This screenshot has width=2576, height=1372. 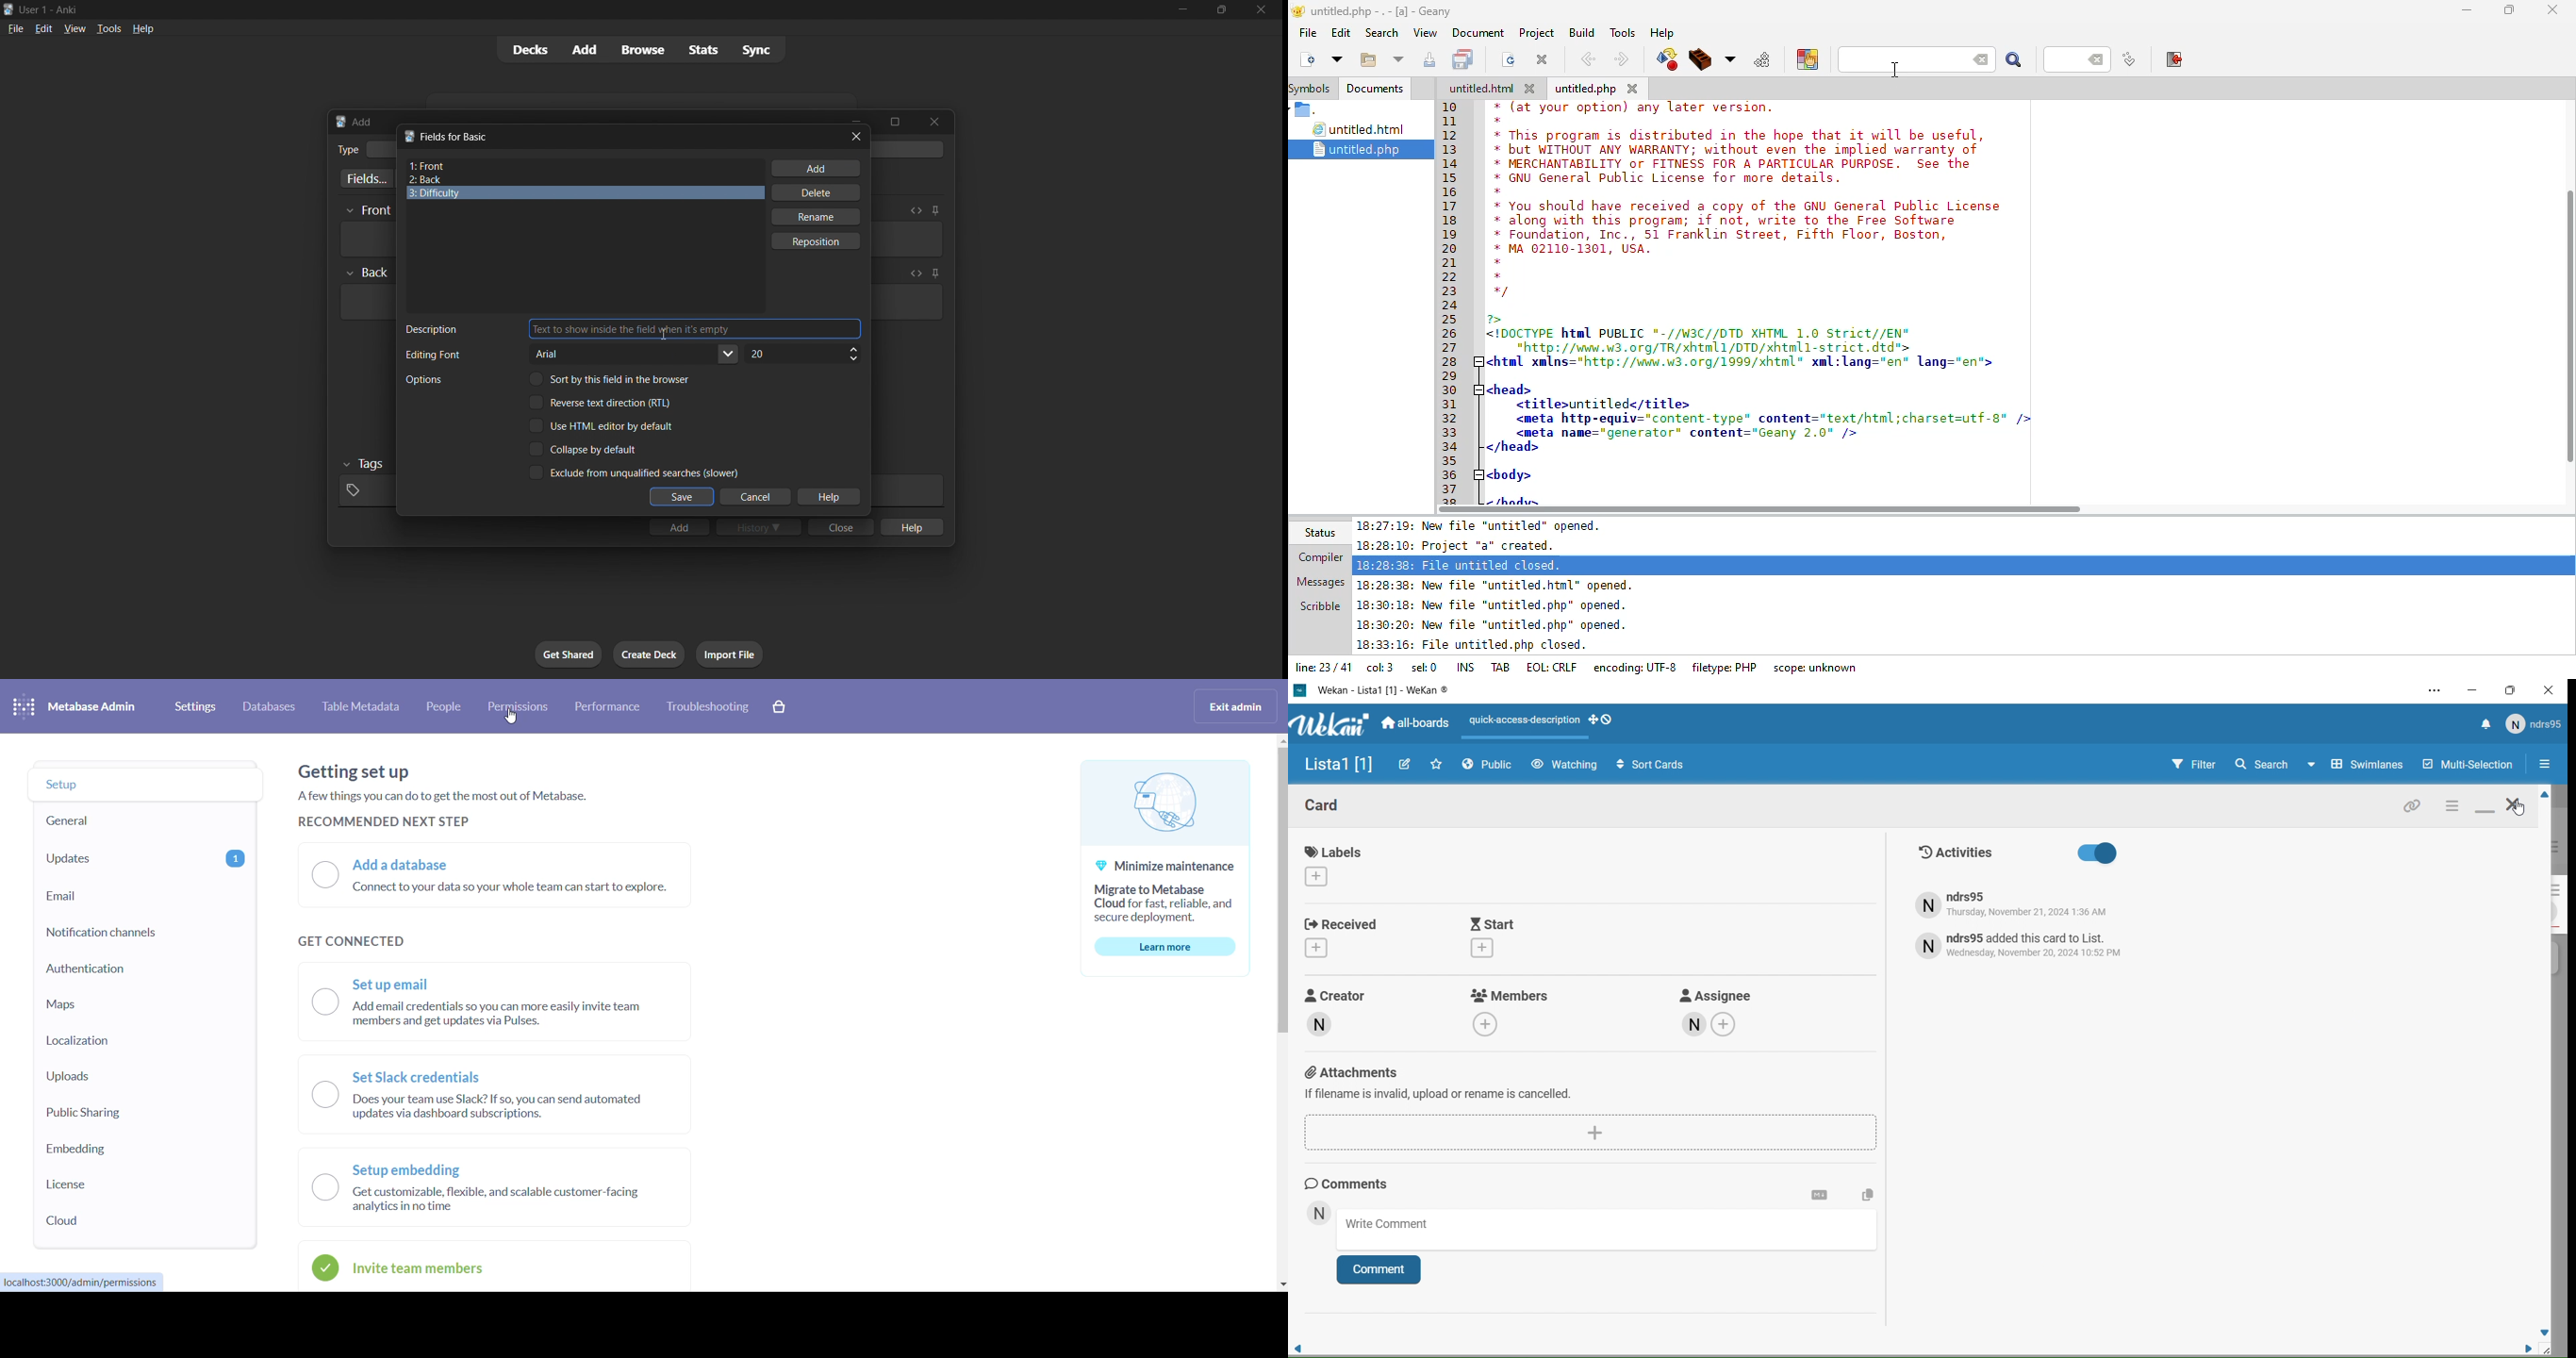 I want to click on </head>, so click(x=1512, y=448).